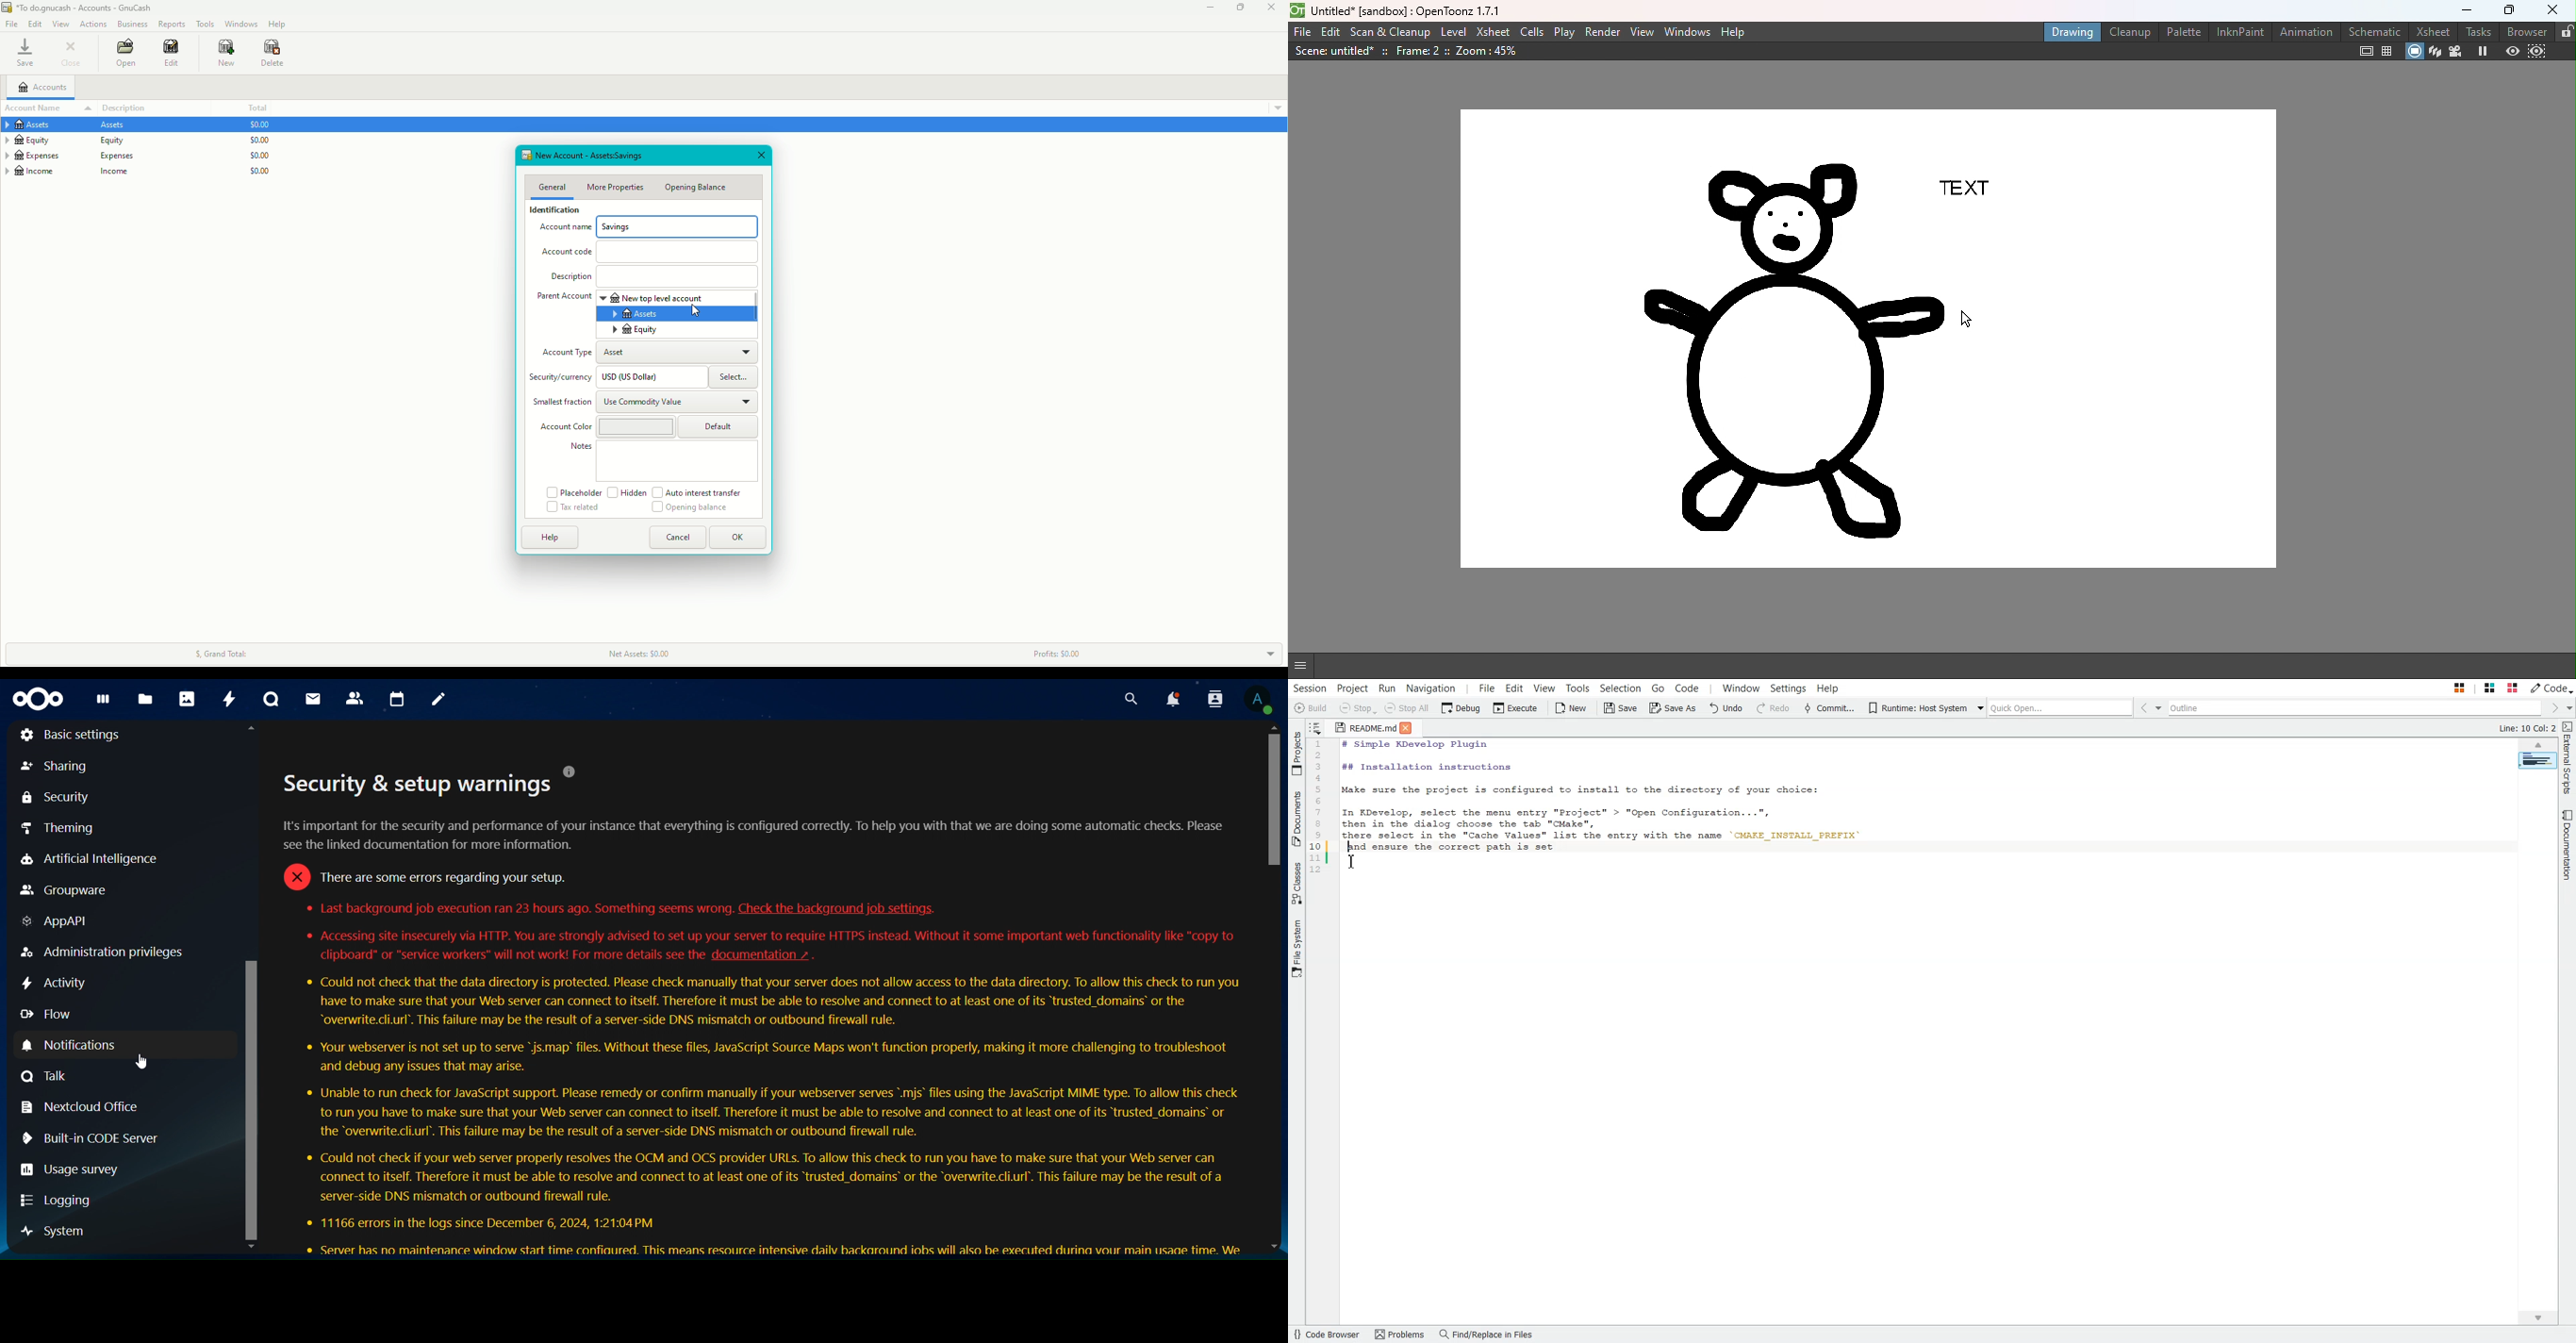 The image size is (2576, 1344). What do you see at coordinates (637, 313) in the screenshot?
I see `Assets` at bounding box center [637, 313].